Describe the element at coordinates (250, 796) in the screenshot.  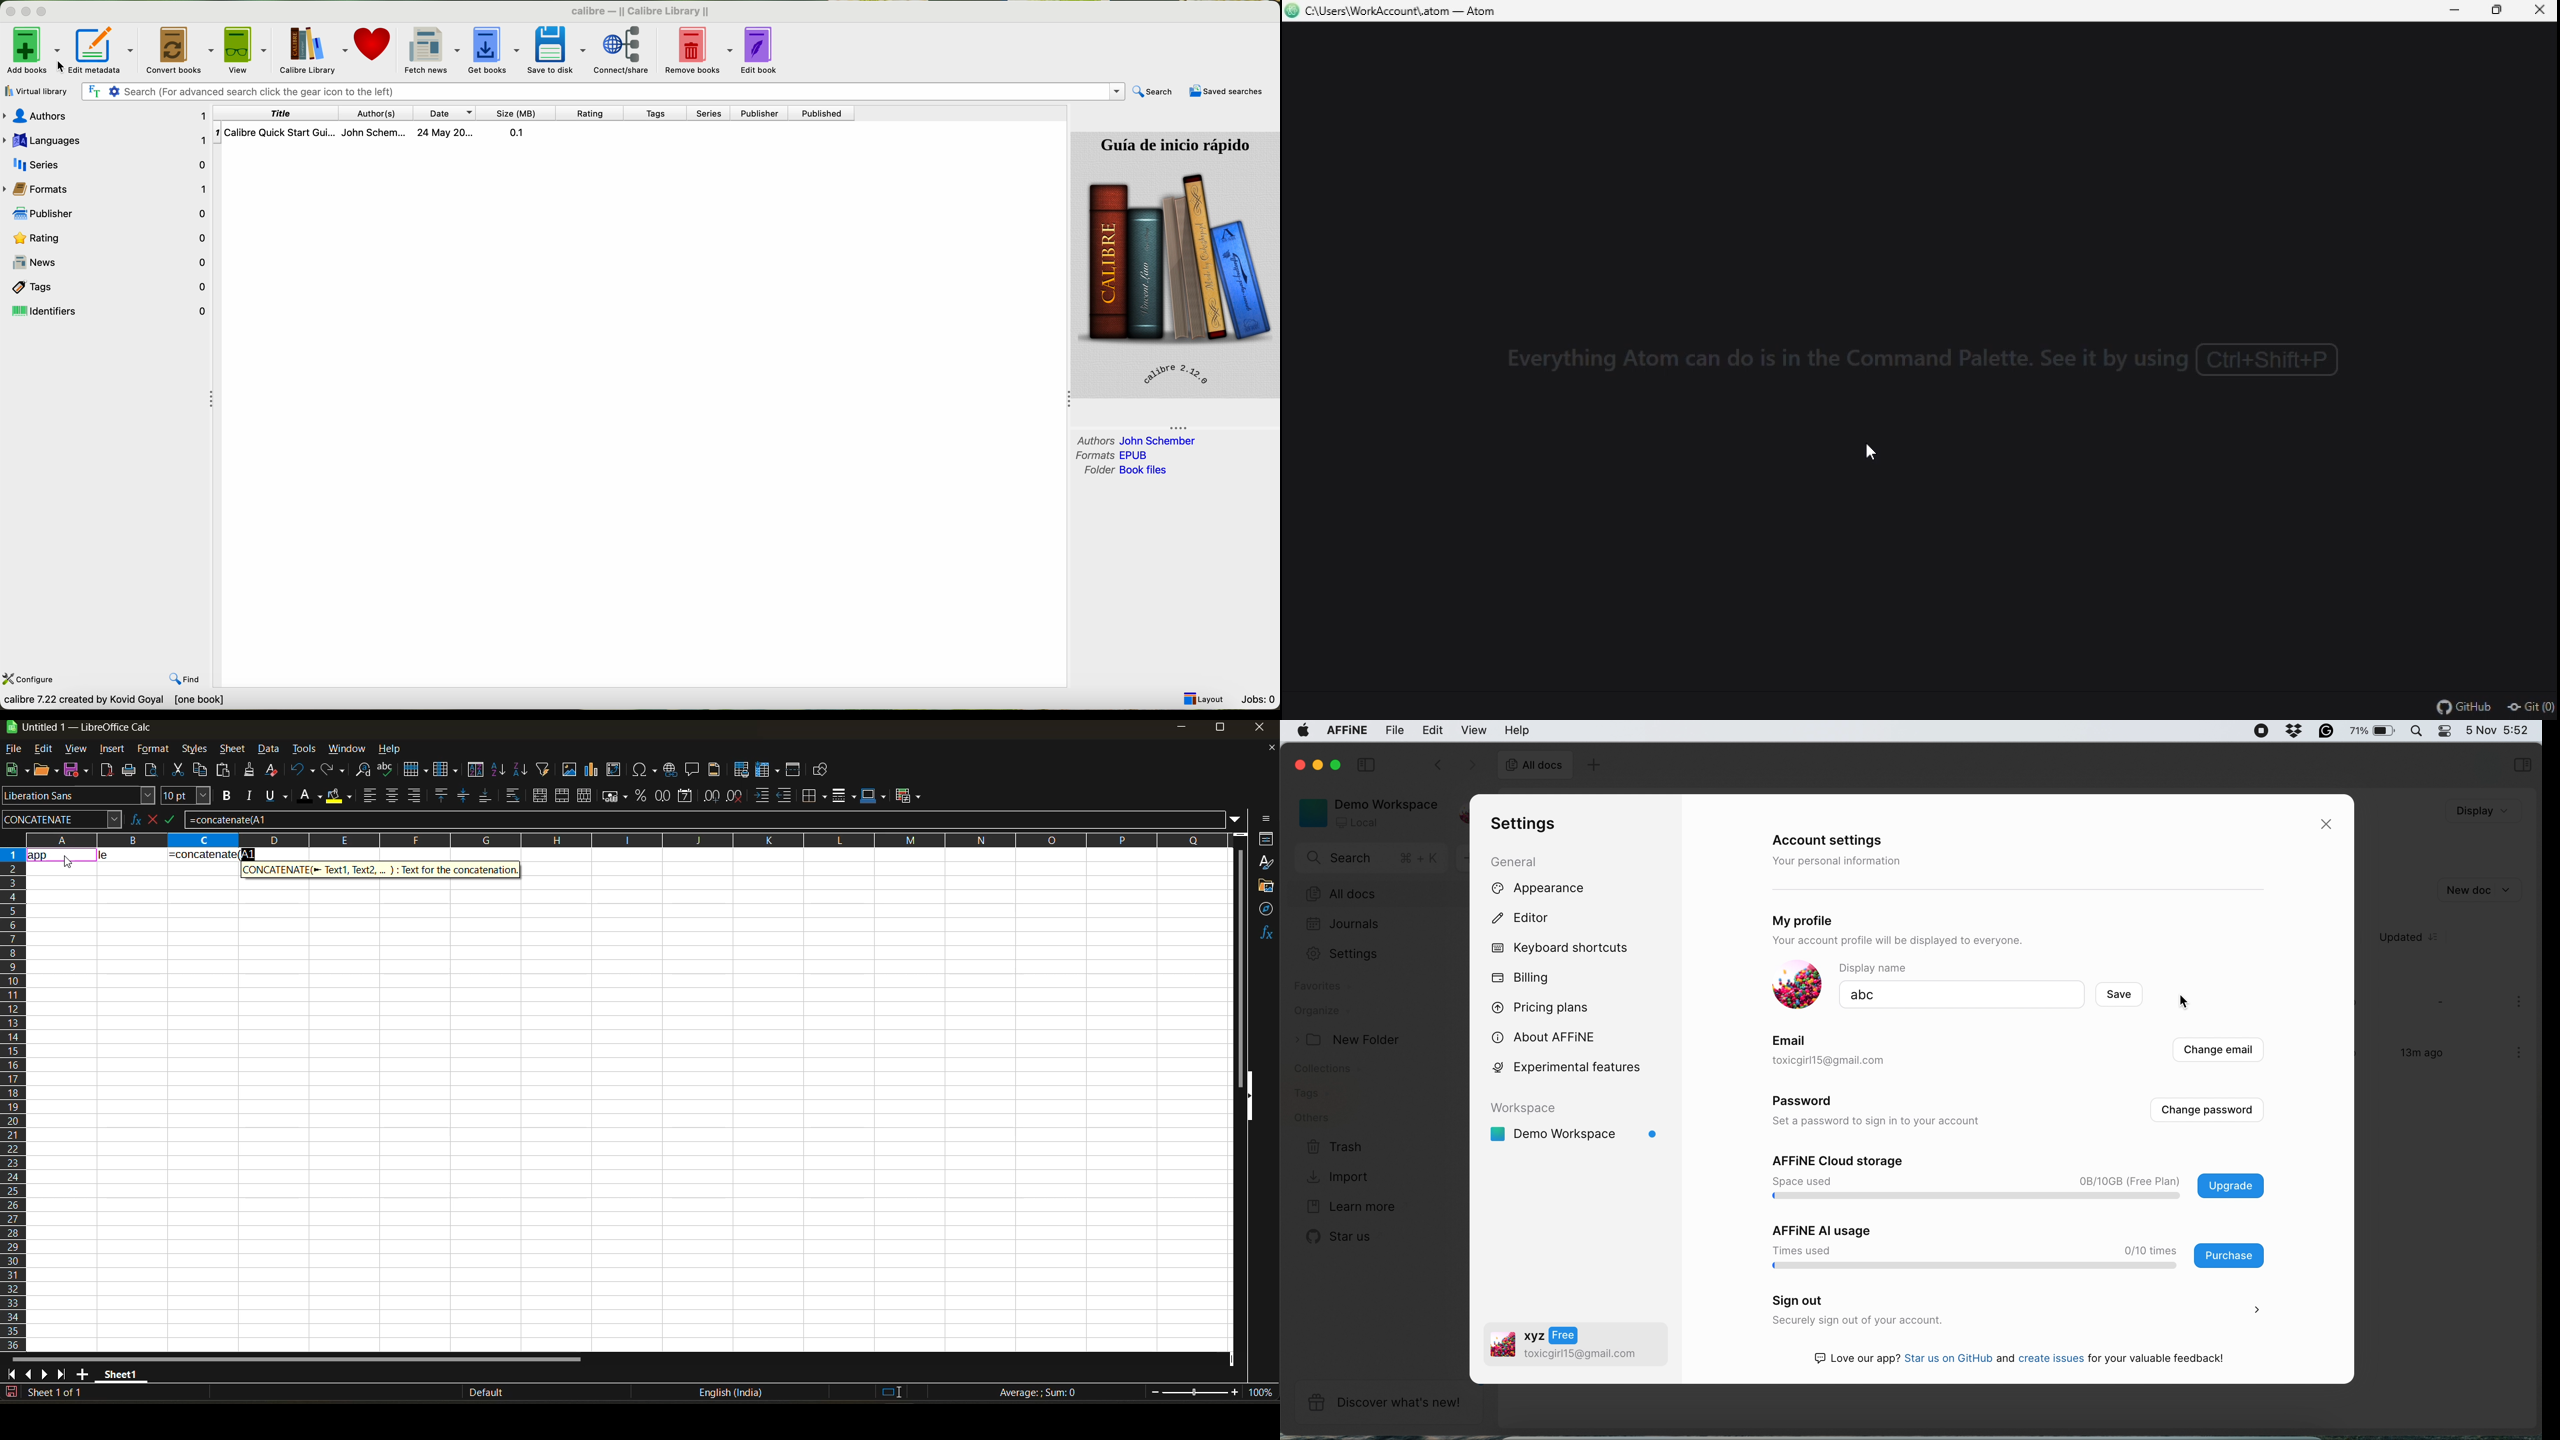
I see `italic` at that location.